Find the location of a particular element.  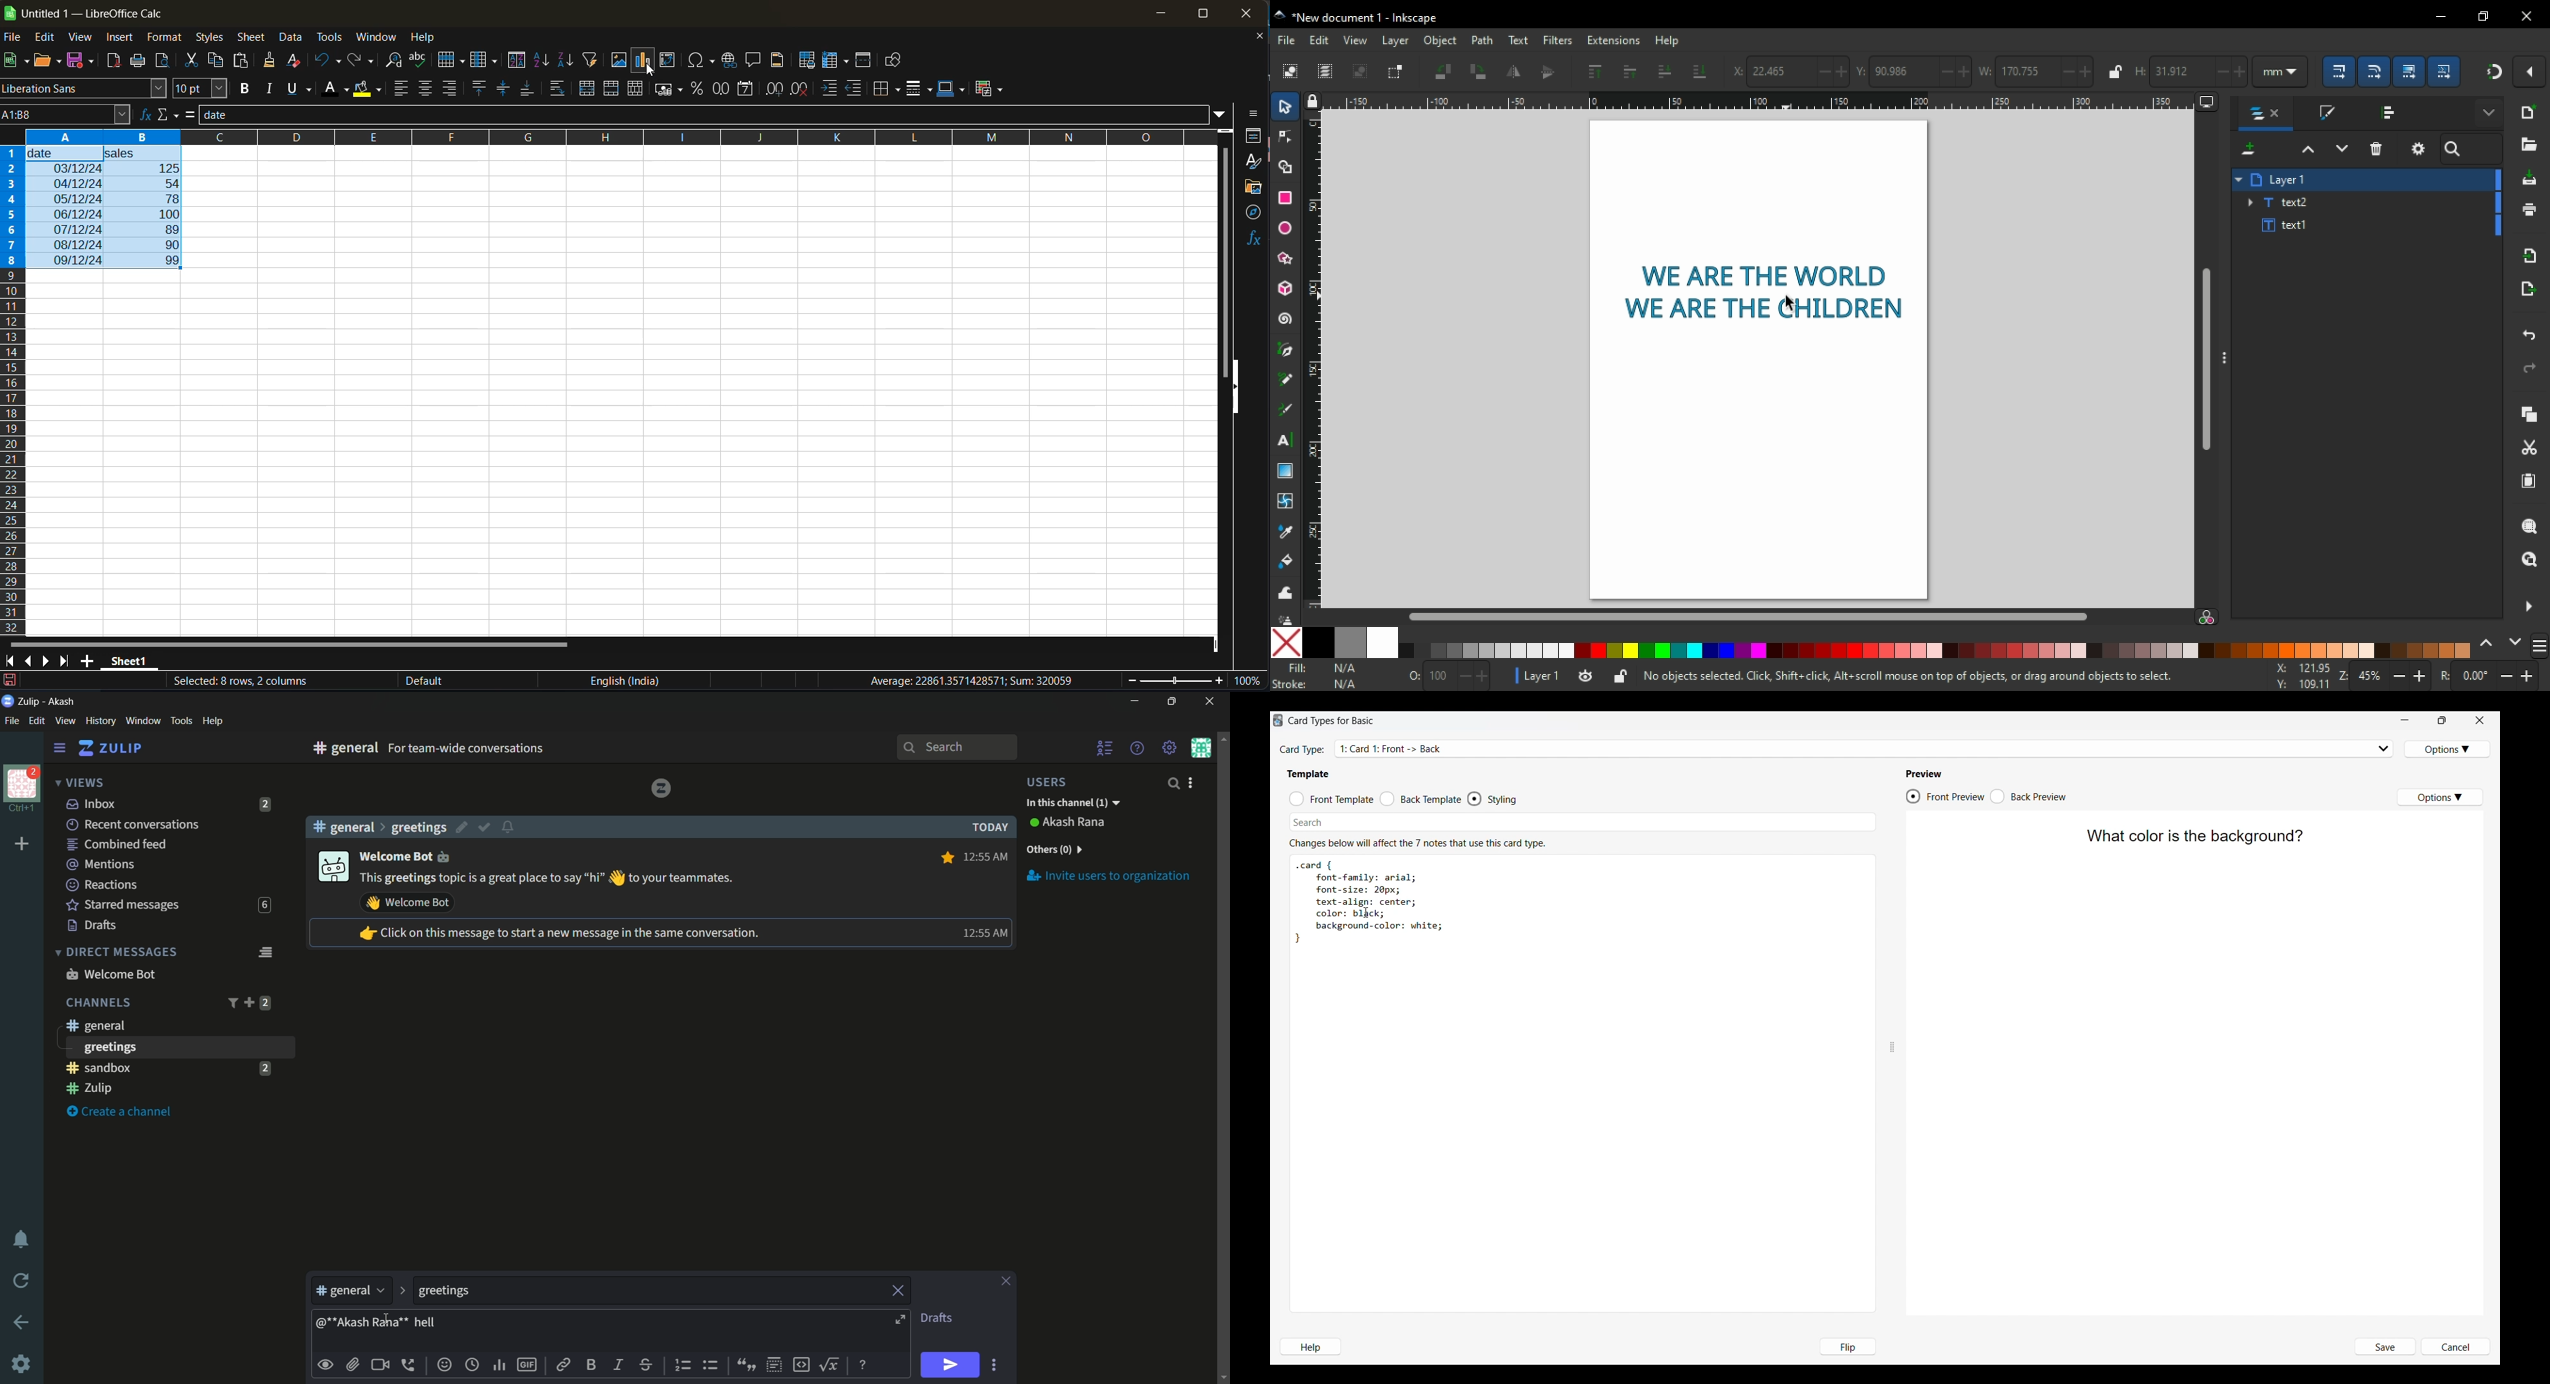

Styling selected is located at coordinates (1475, 798).